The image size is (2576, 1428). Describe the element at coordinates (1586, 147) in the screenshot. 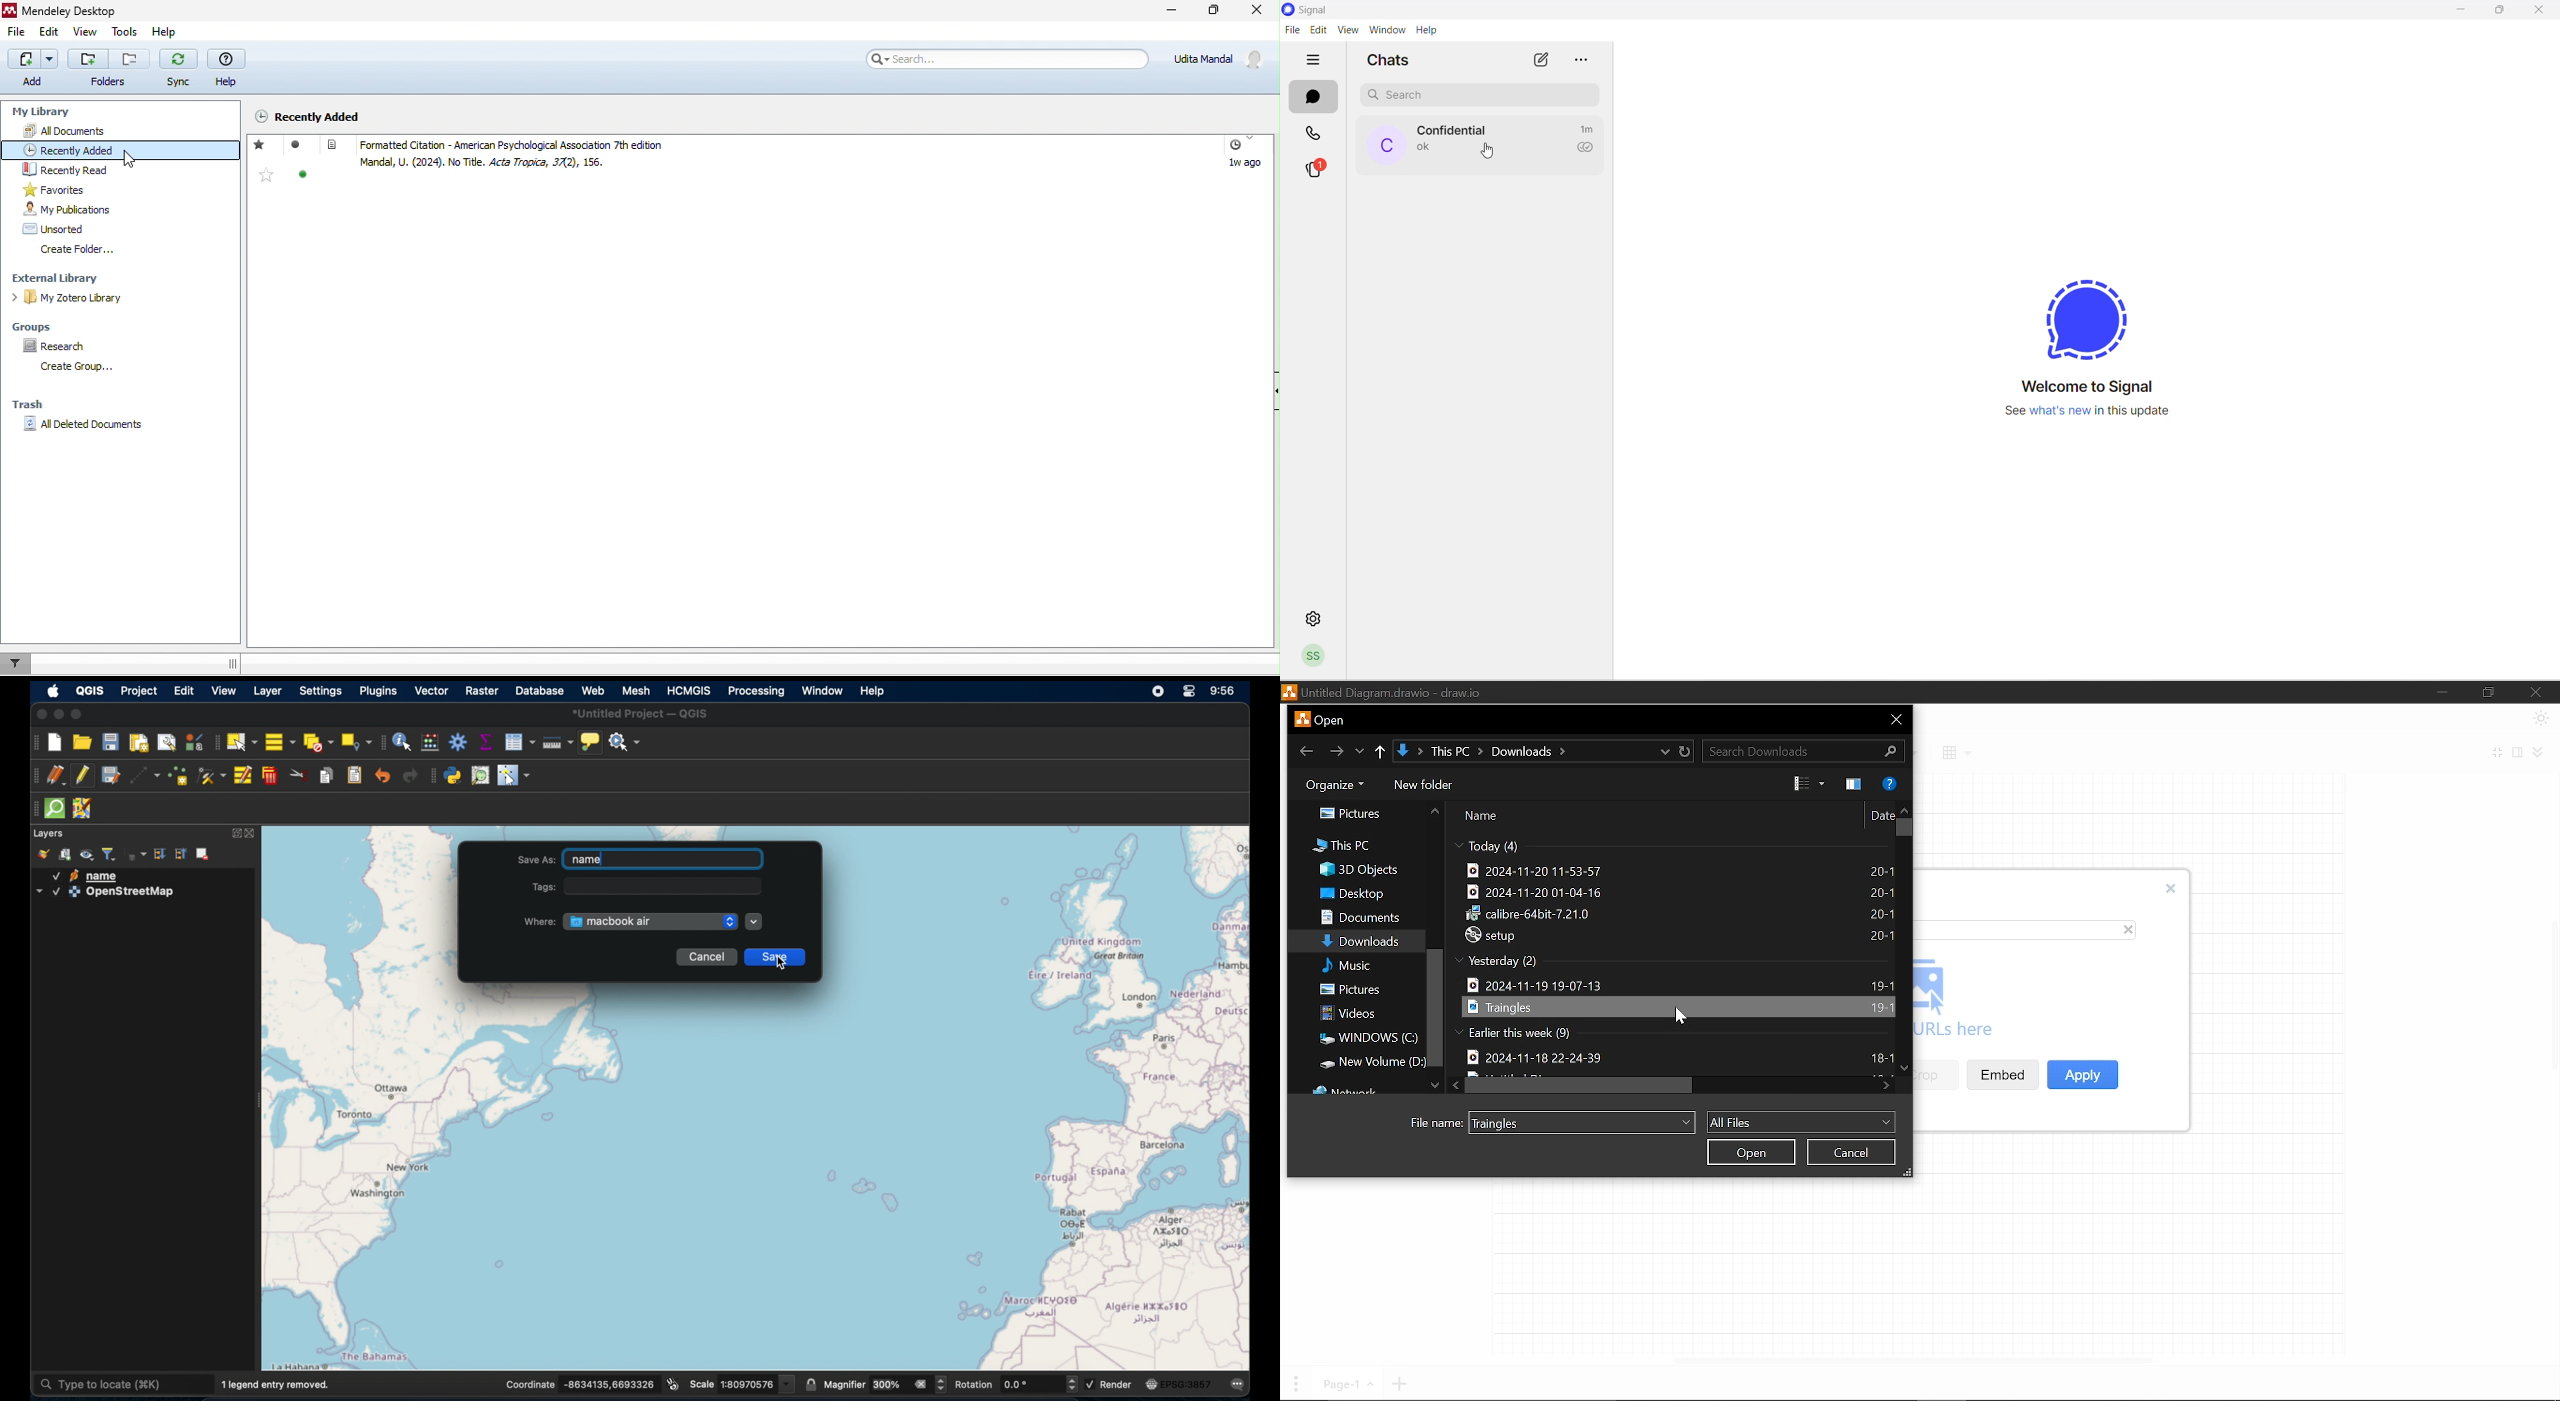

I see `read recipient` at that location.